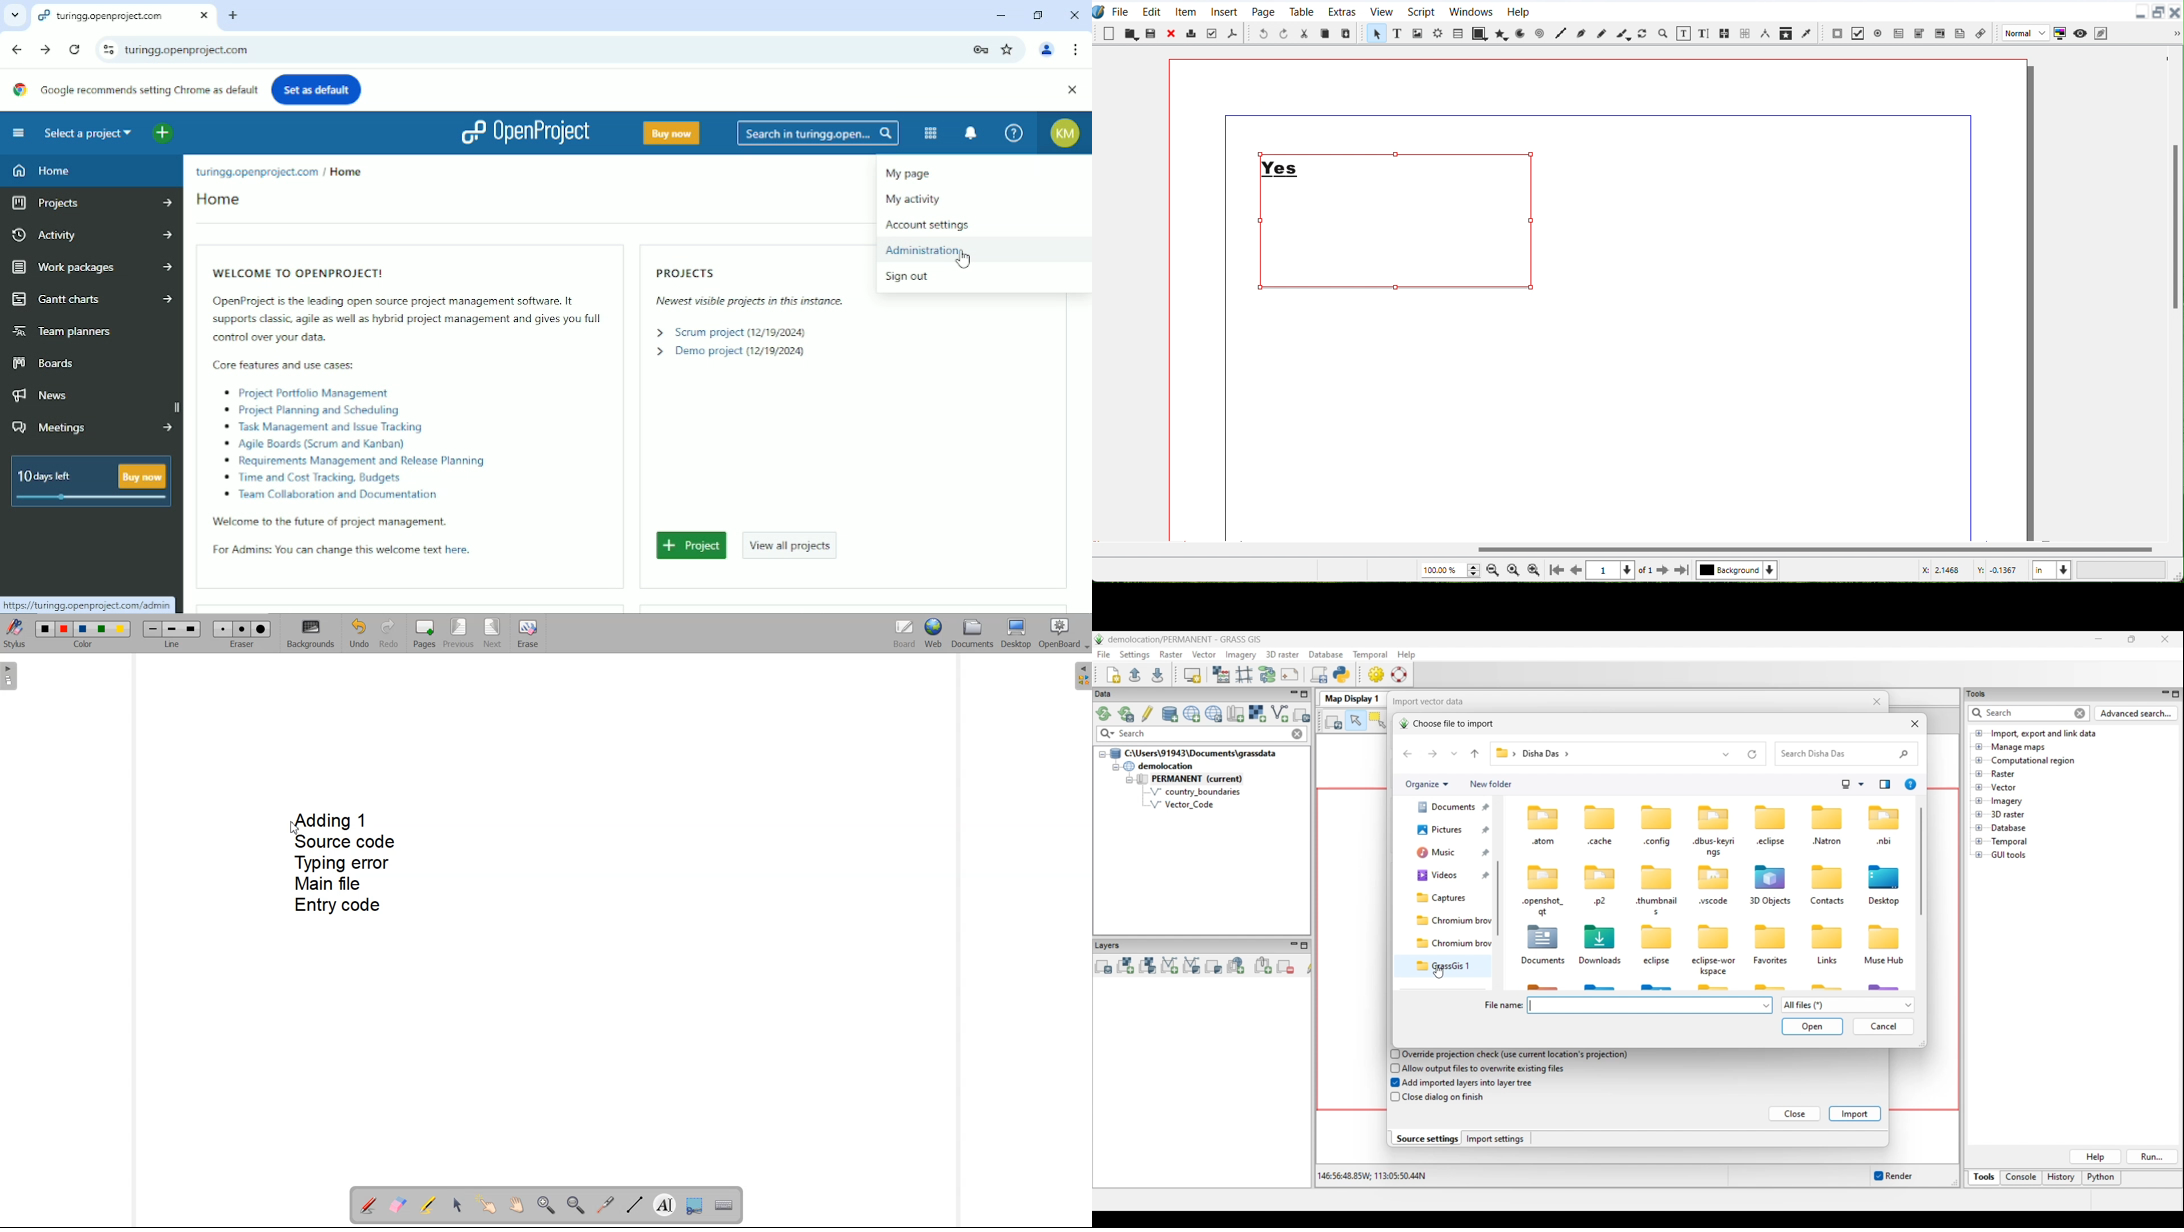 The height and width of the screenshot is (1232, 2184). Describe the element at coordinates (1533, 570) in the screenshot. I see `Zoom In` at that location.